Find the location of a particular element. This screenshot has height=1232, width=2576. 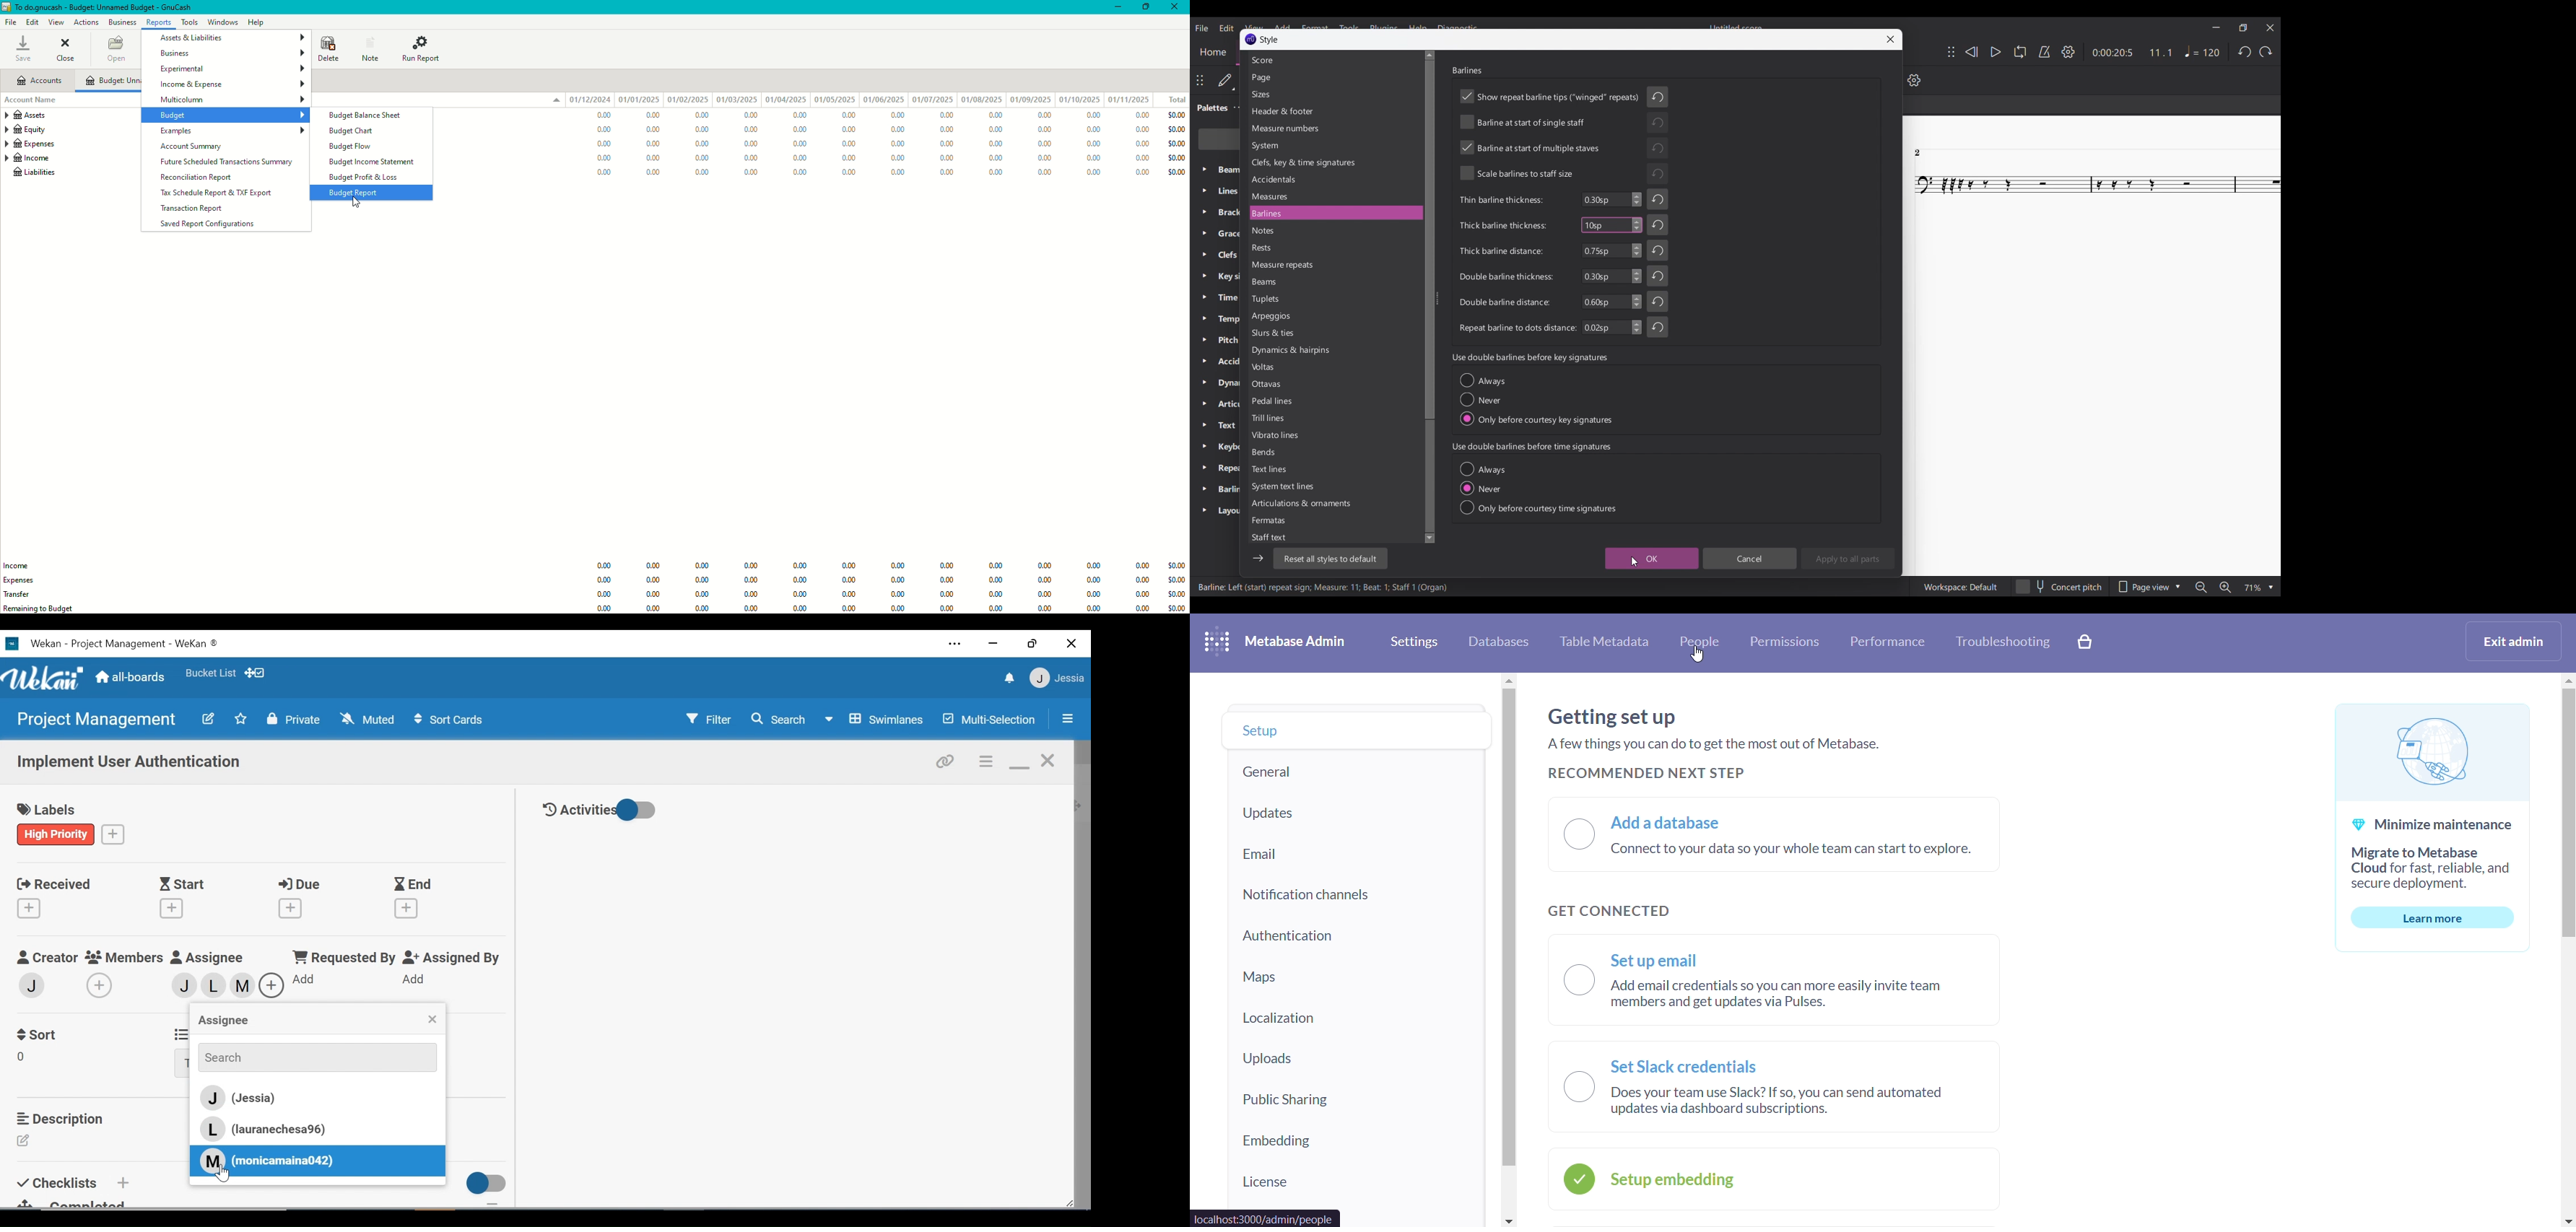

Field is located at coordinates (24, 1058).